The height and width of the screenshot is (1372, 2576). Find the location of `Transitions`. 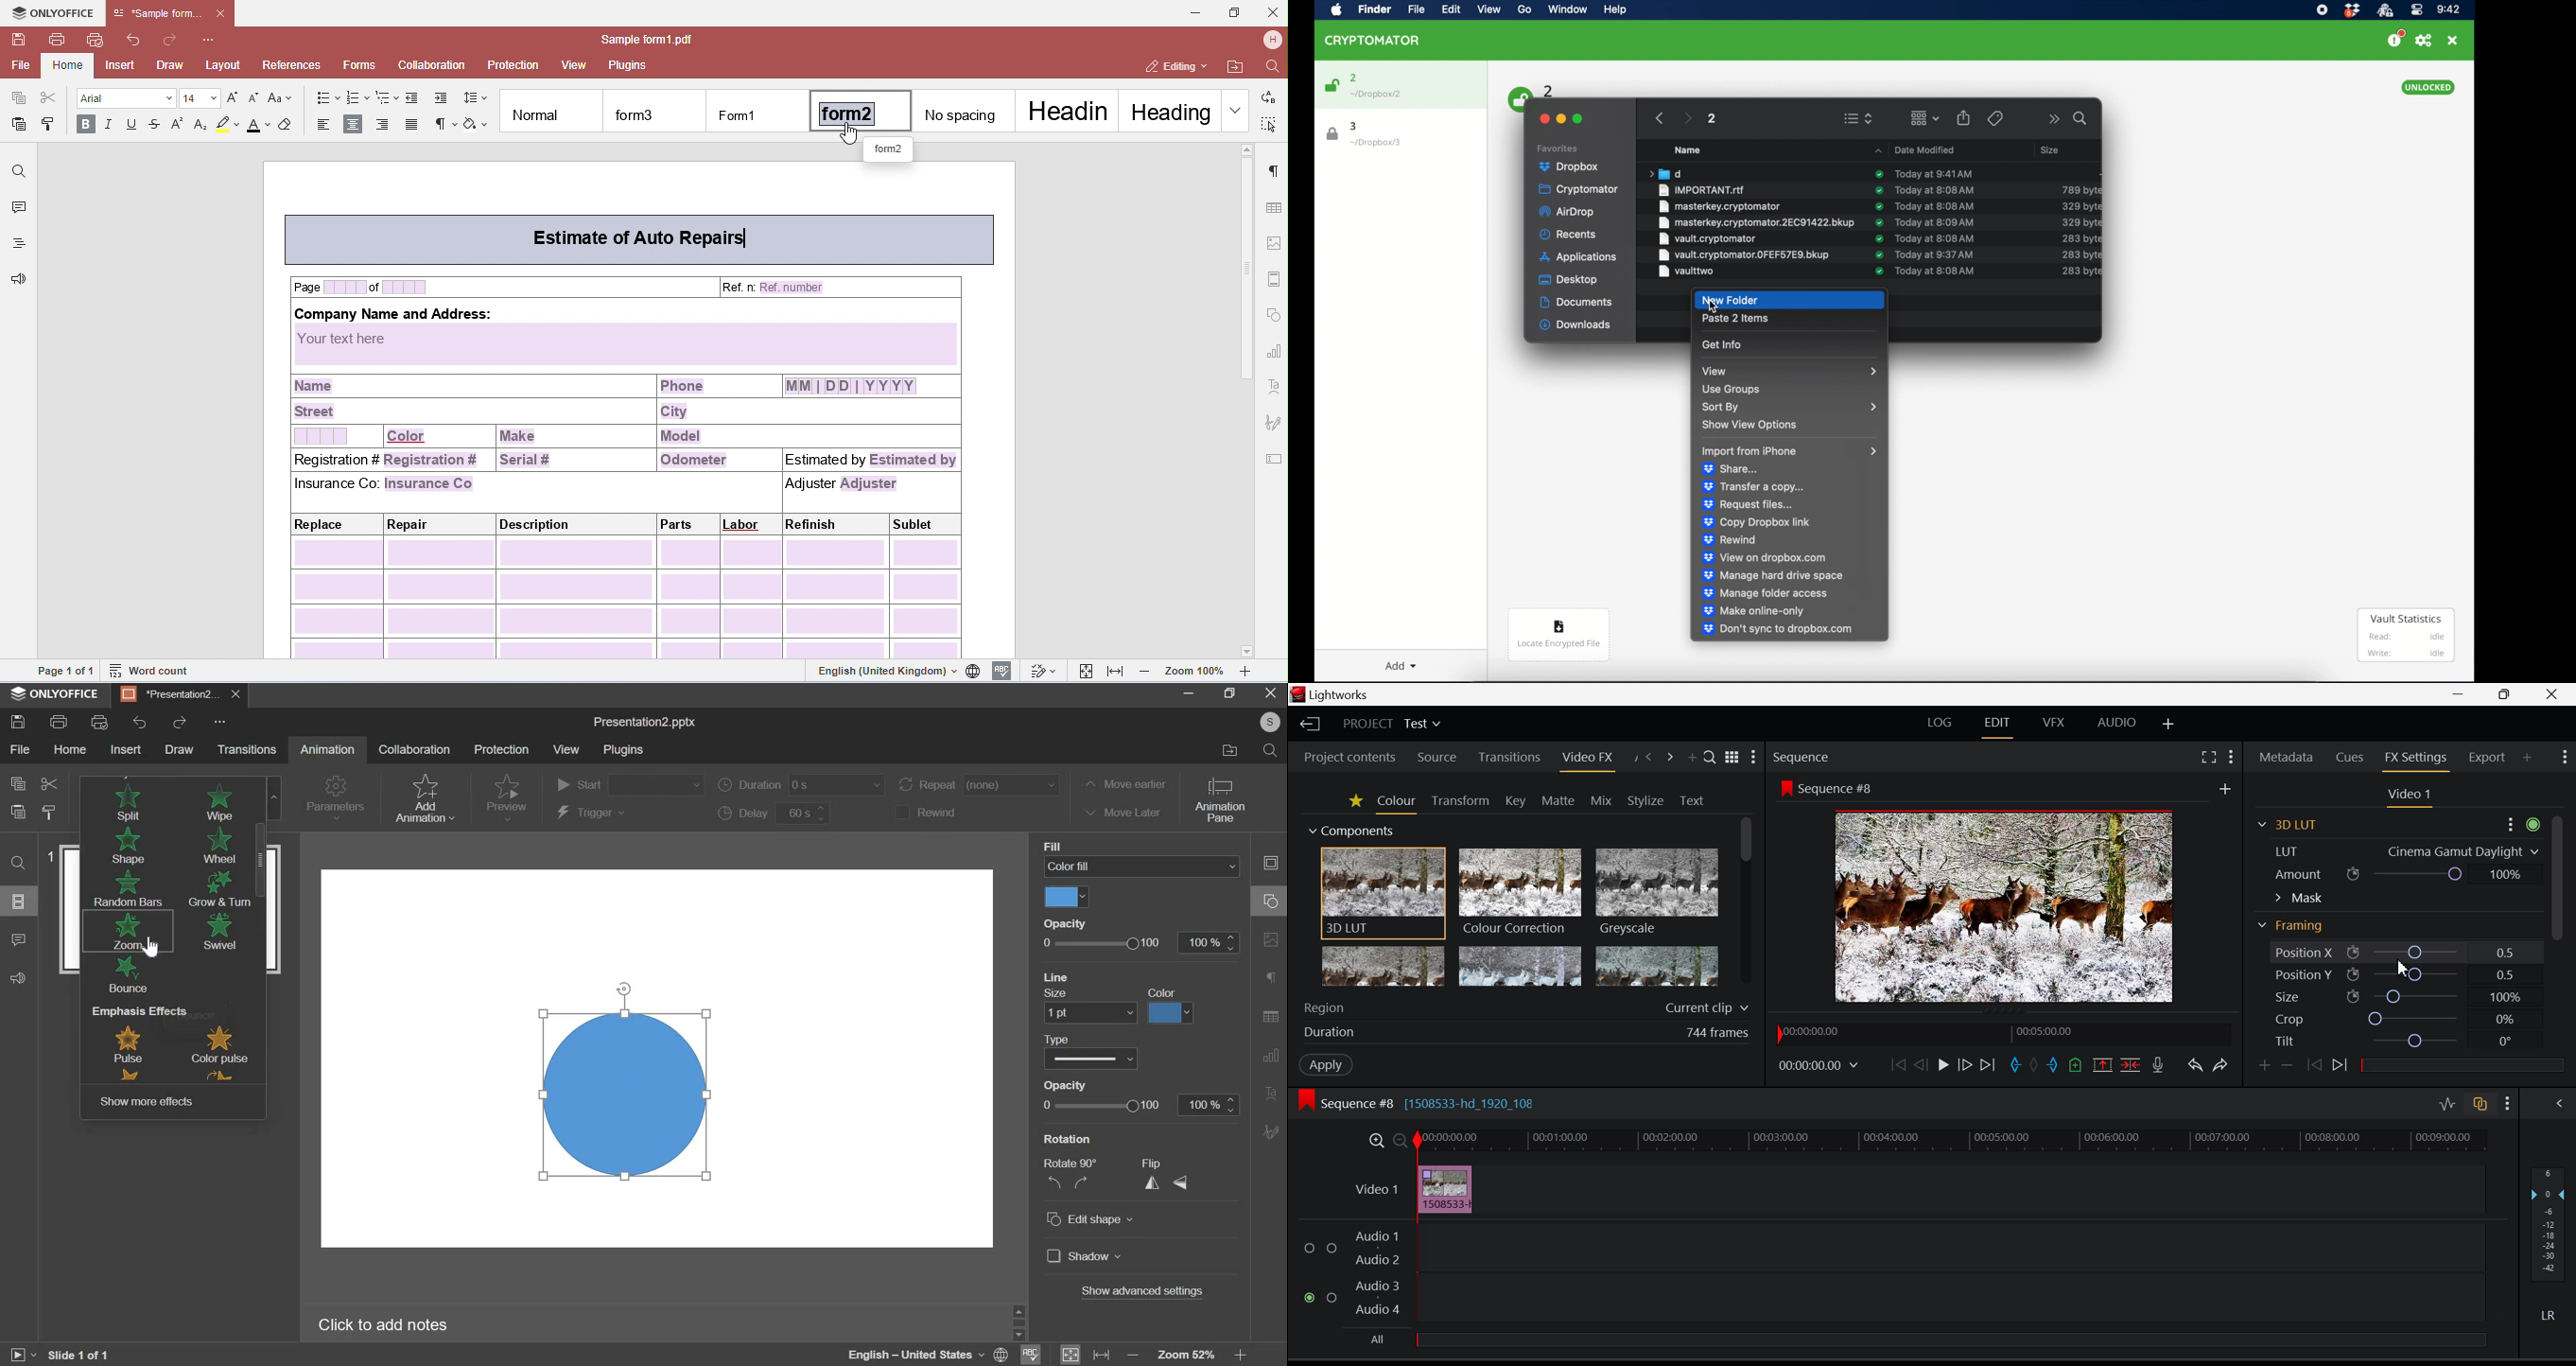

Transitions is located at coordinates (251, 750).